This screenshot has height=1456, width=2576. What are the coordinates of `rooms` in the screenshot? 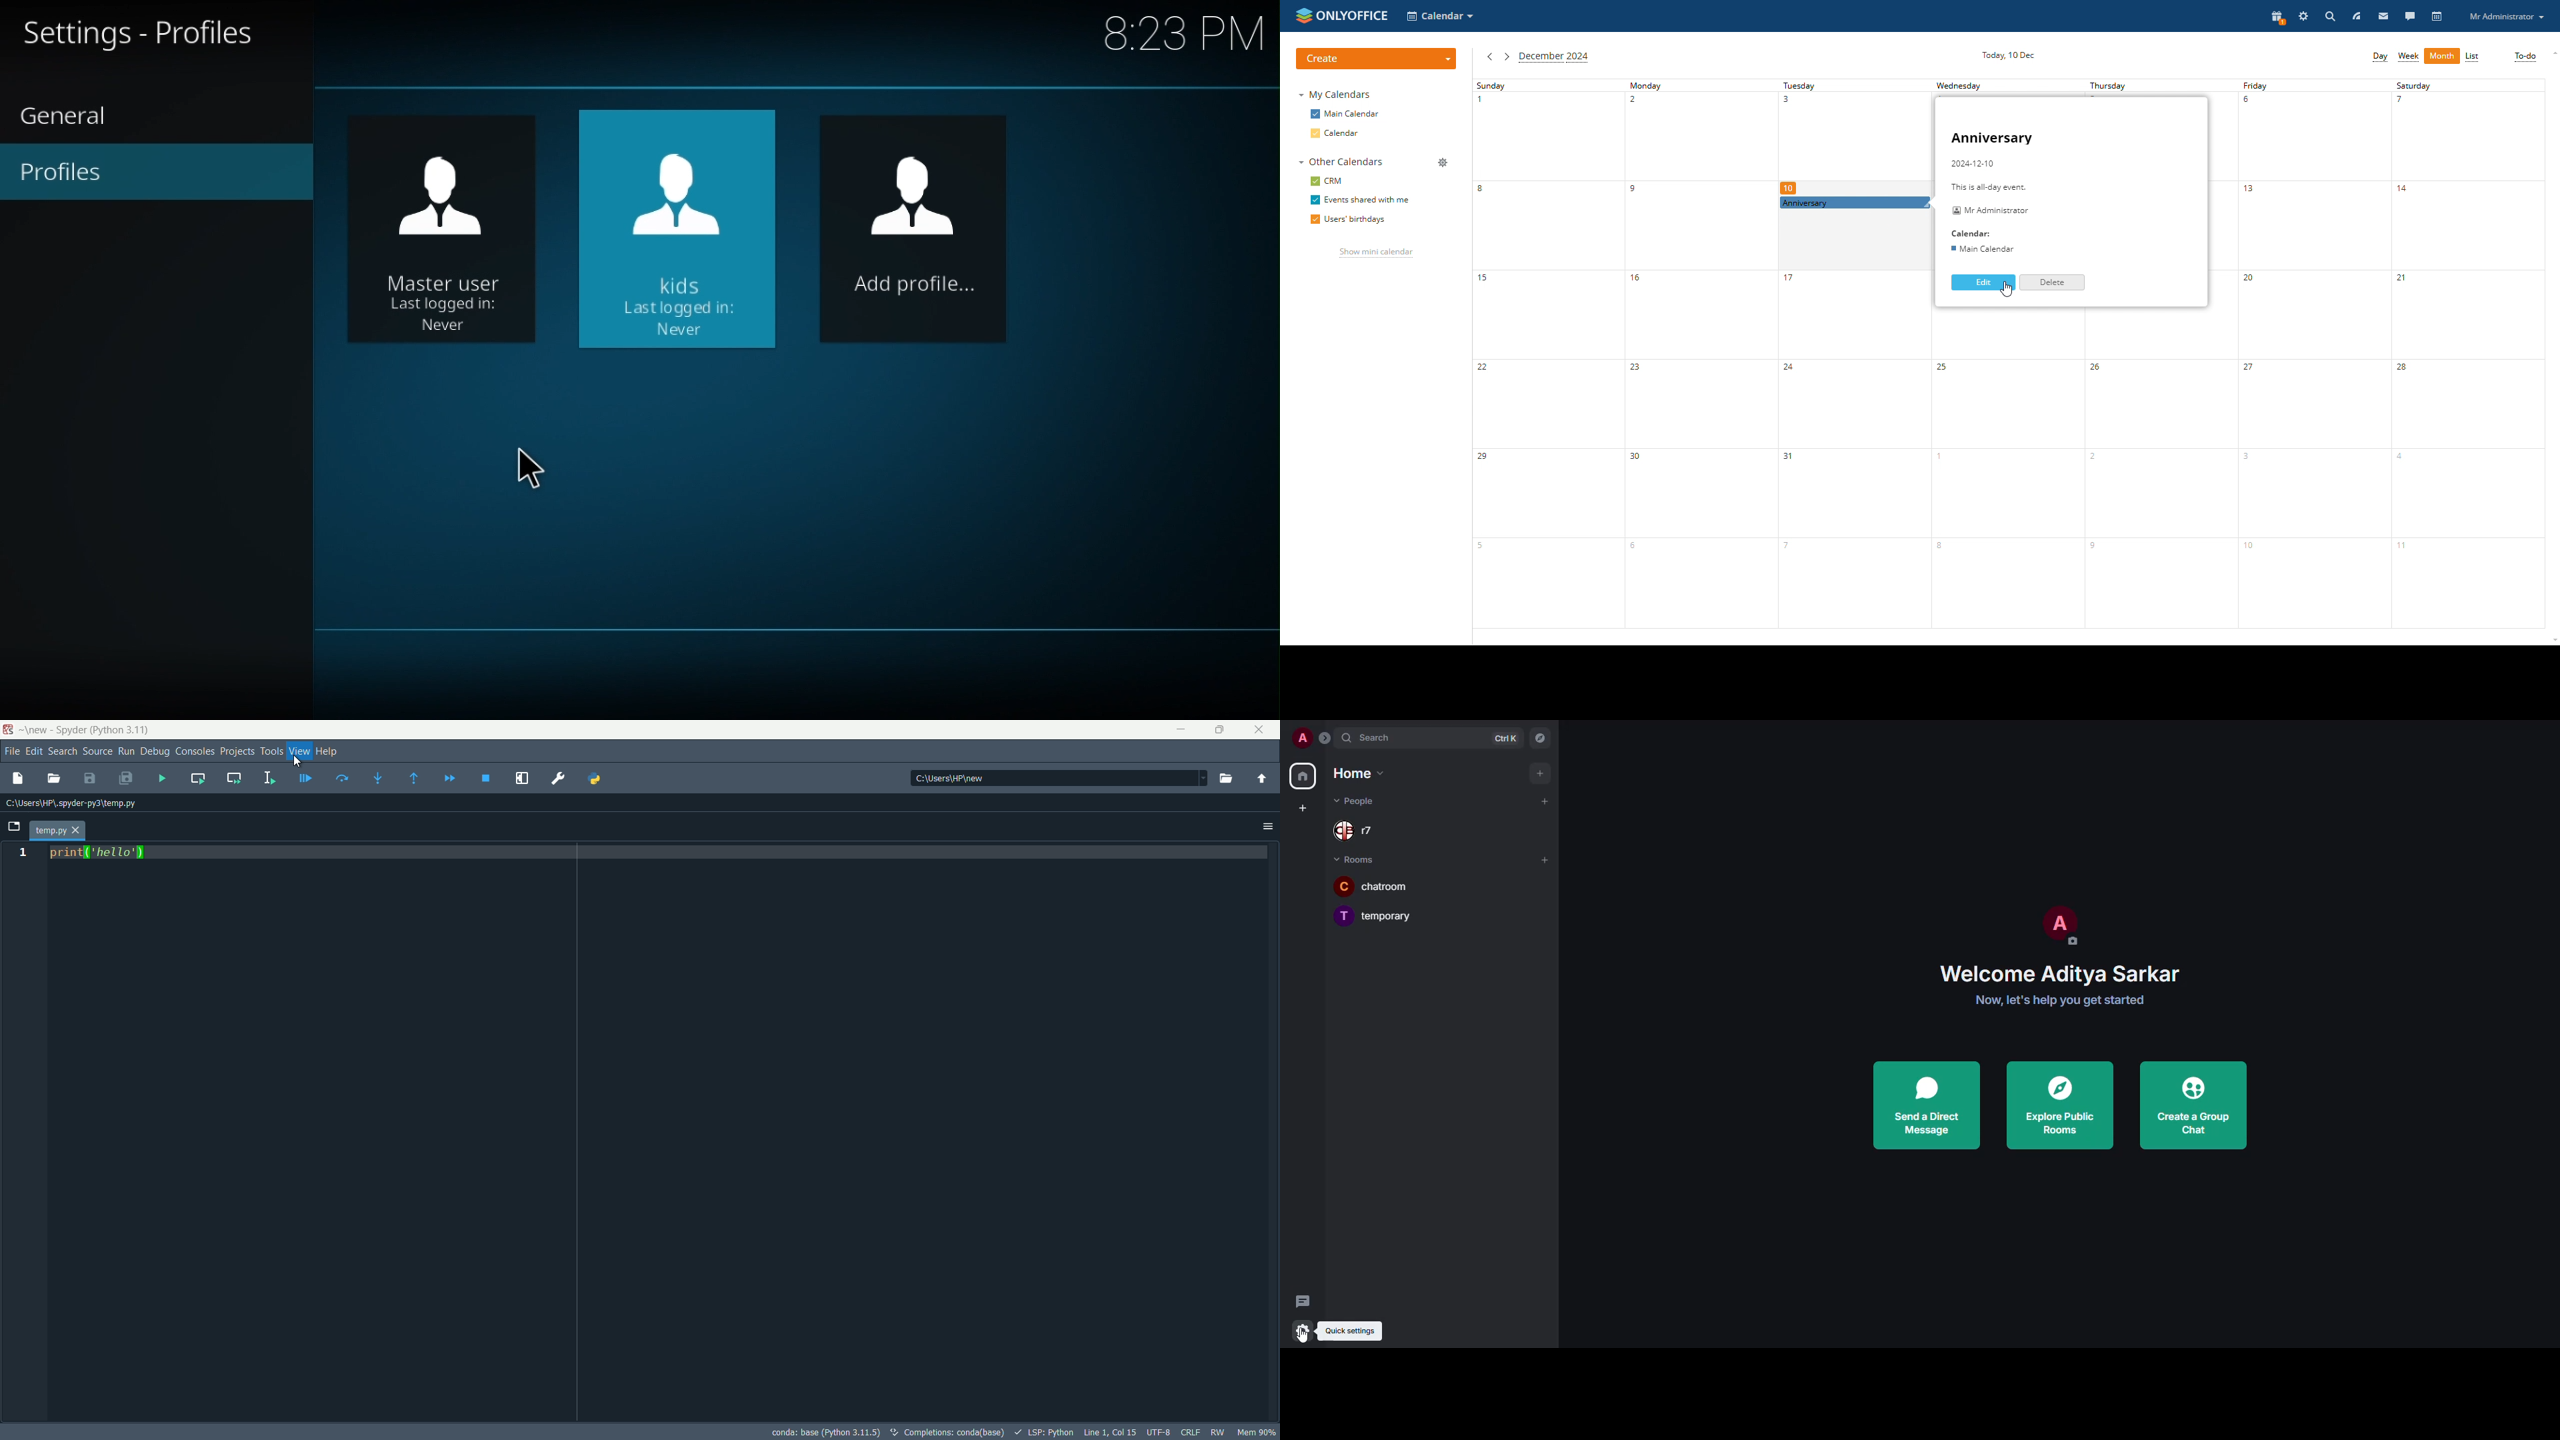 It's located at (1361, 860).